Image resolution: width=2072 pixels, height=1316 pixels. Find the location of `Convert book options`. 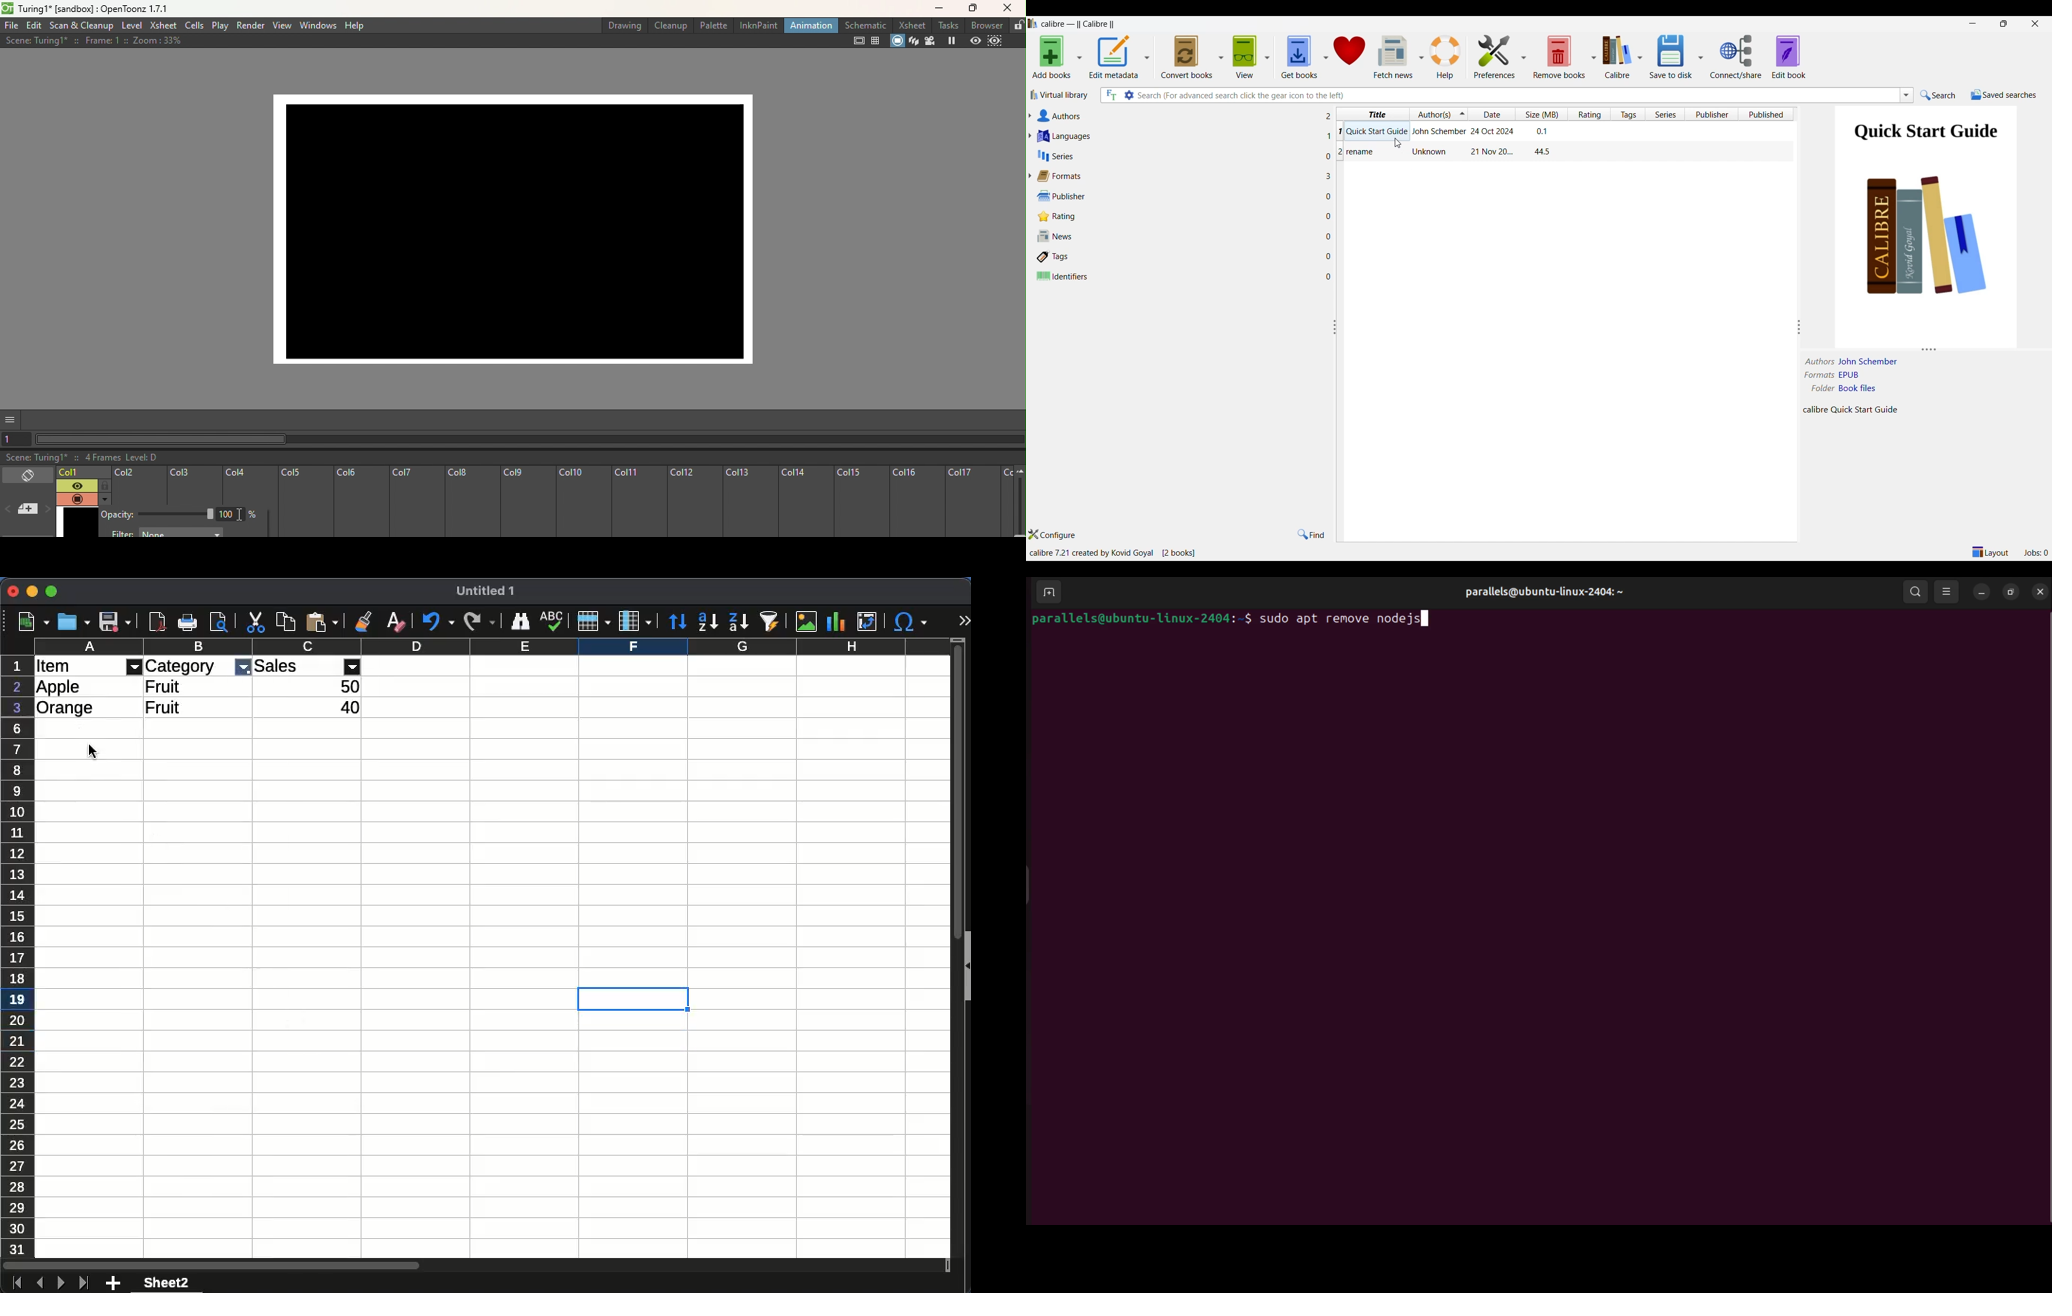

Convert book options is located at coordinates (1221, 56).